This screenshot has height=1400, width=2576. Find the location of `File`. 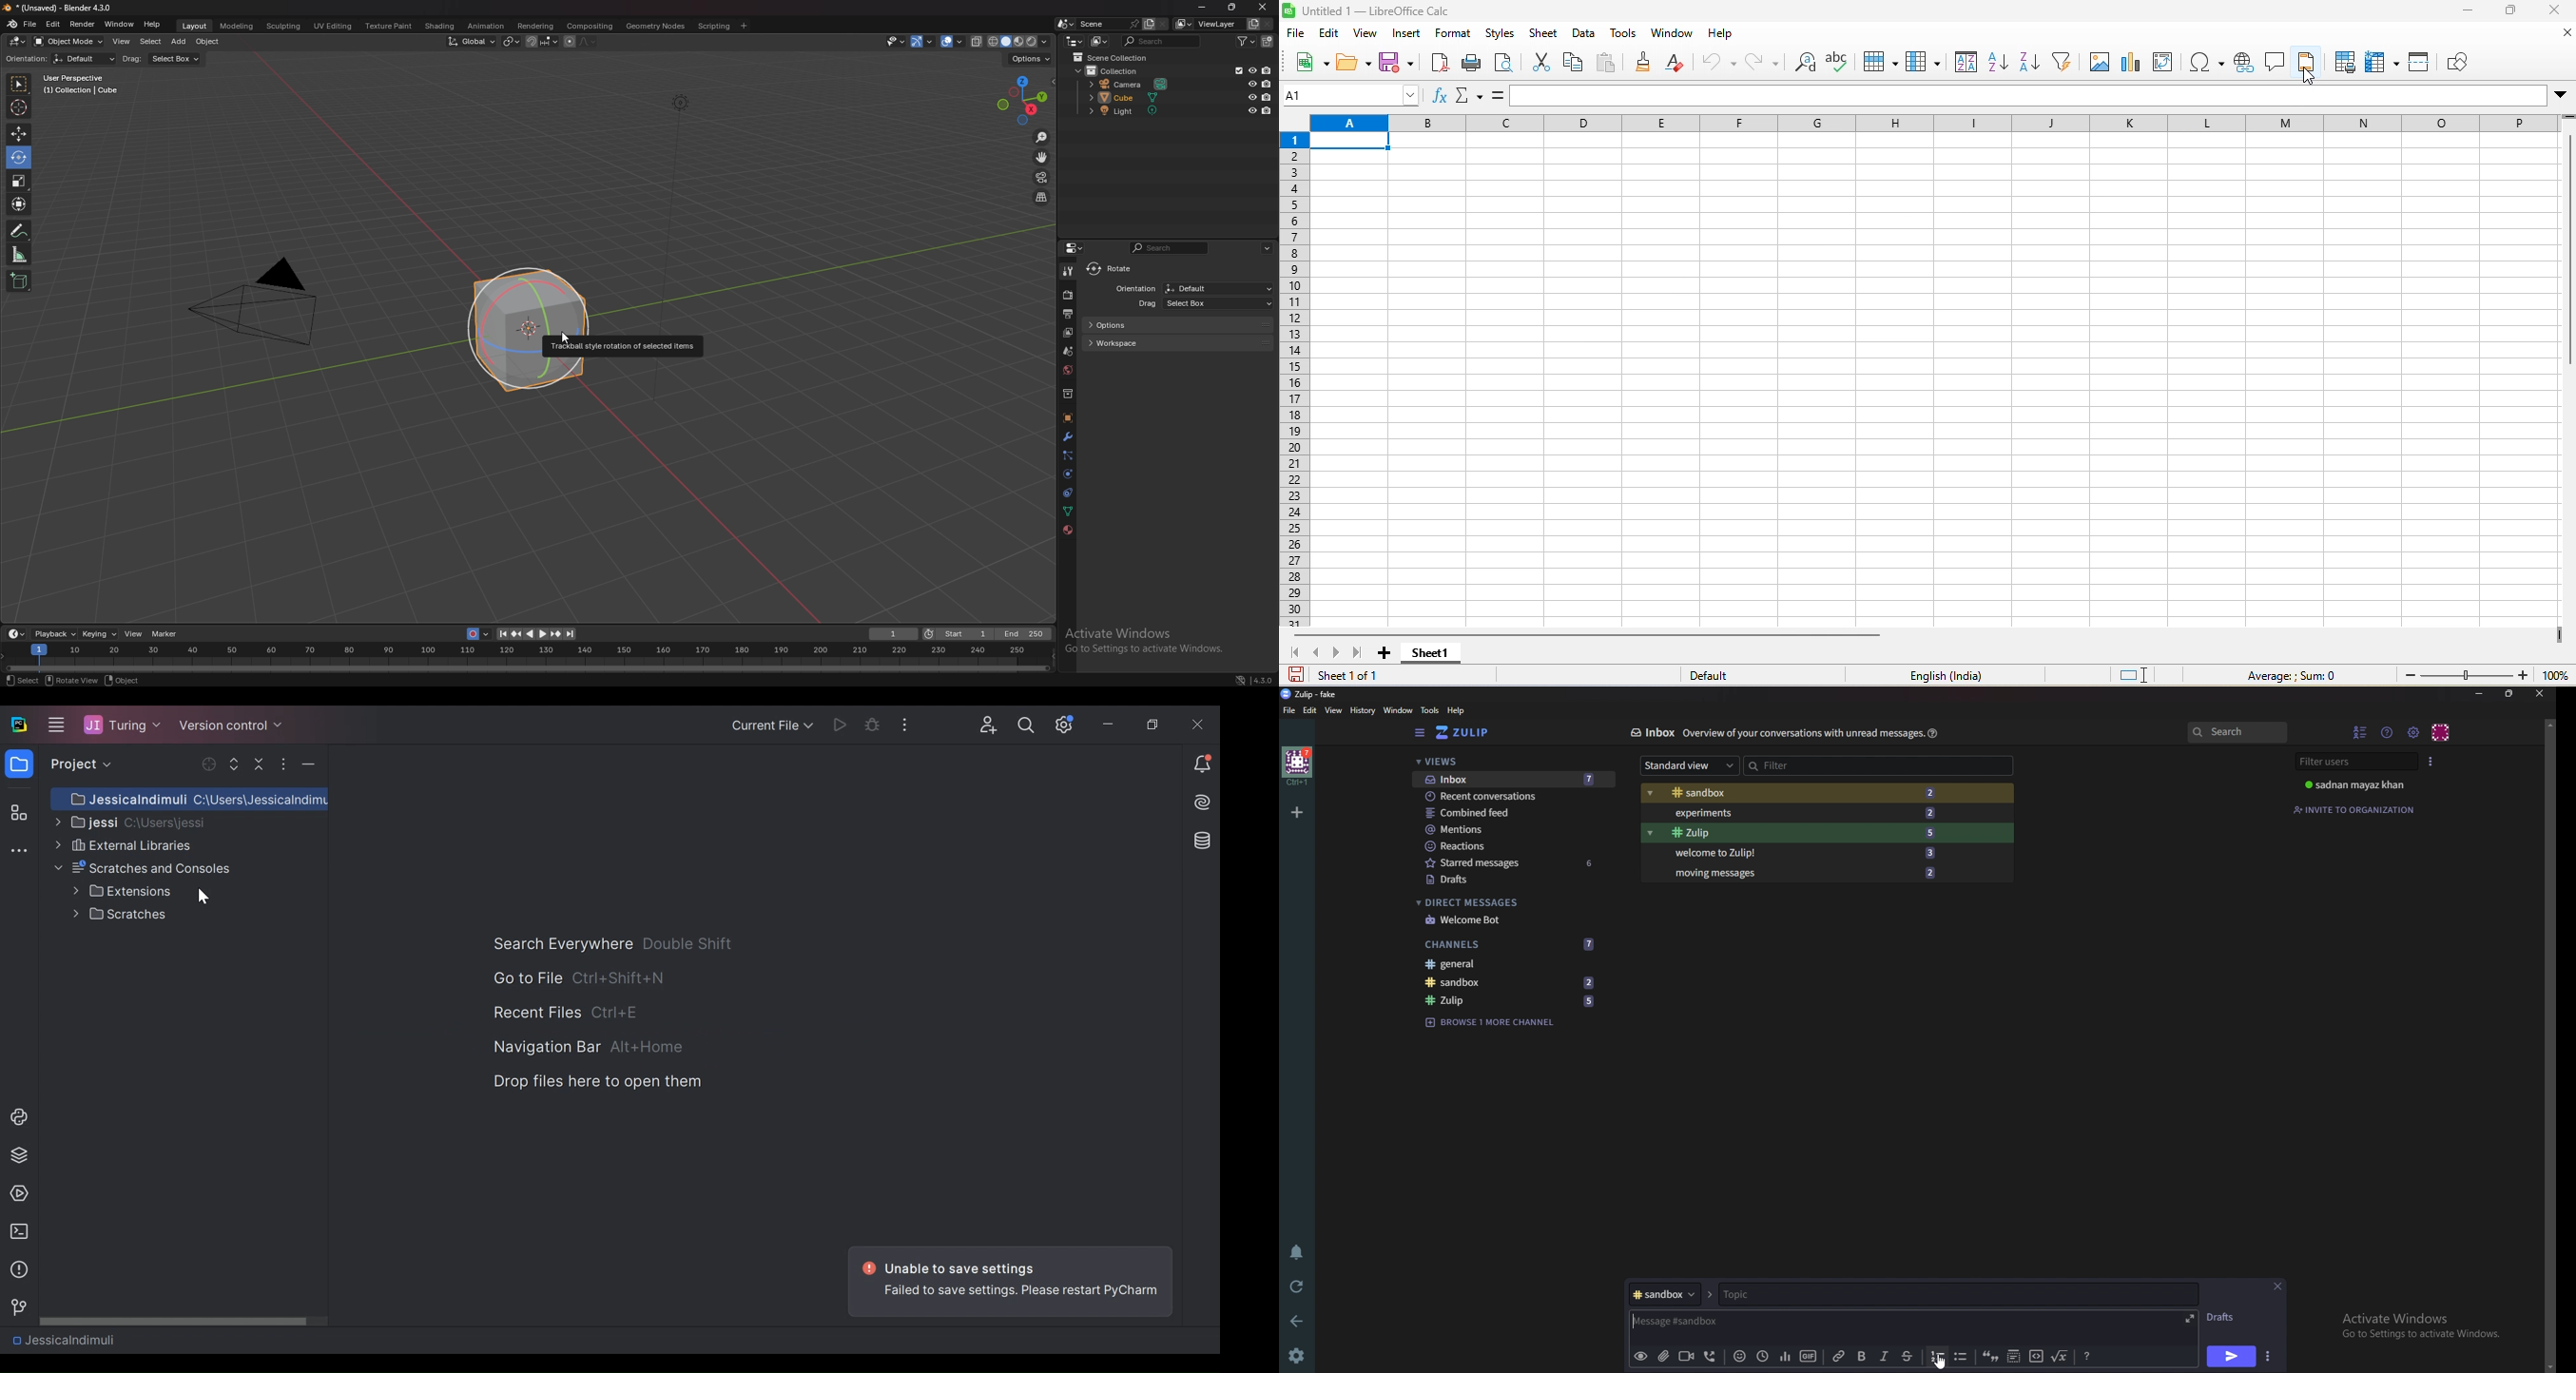

File is located at coordinates (1290, 711).